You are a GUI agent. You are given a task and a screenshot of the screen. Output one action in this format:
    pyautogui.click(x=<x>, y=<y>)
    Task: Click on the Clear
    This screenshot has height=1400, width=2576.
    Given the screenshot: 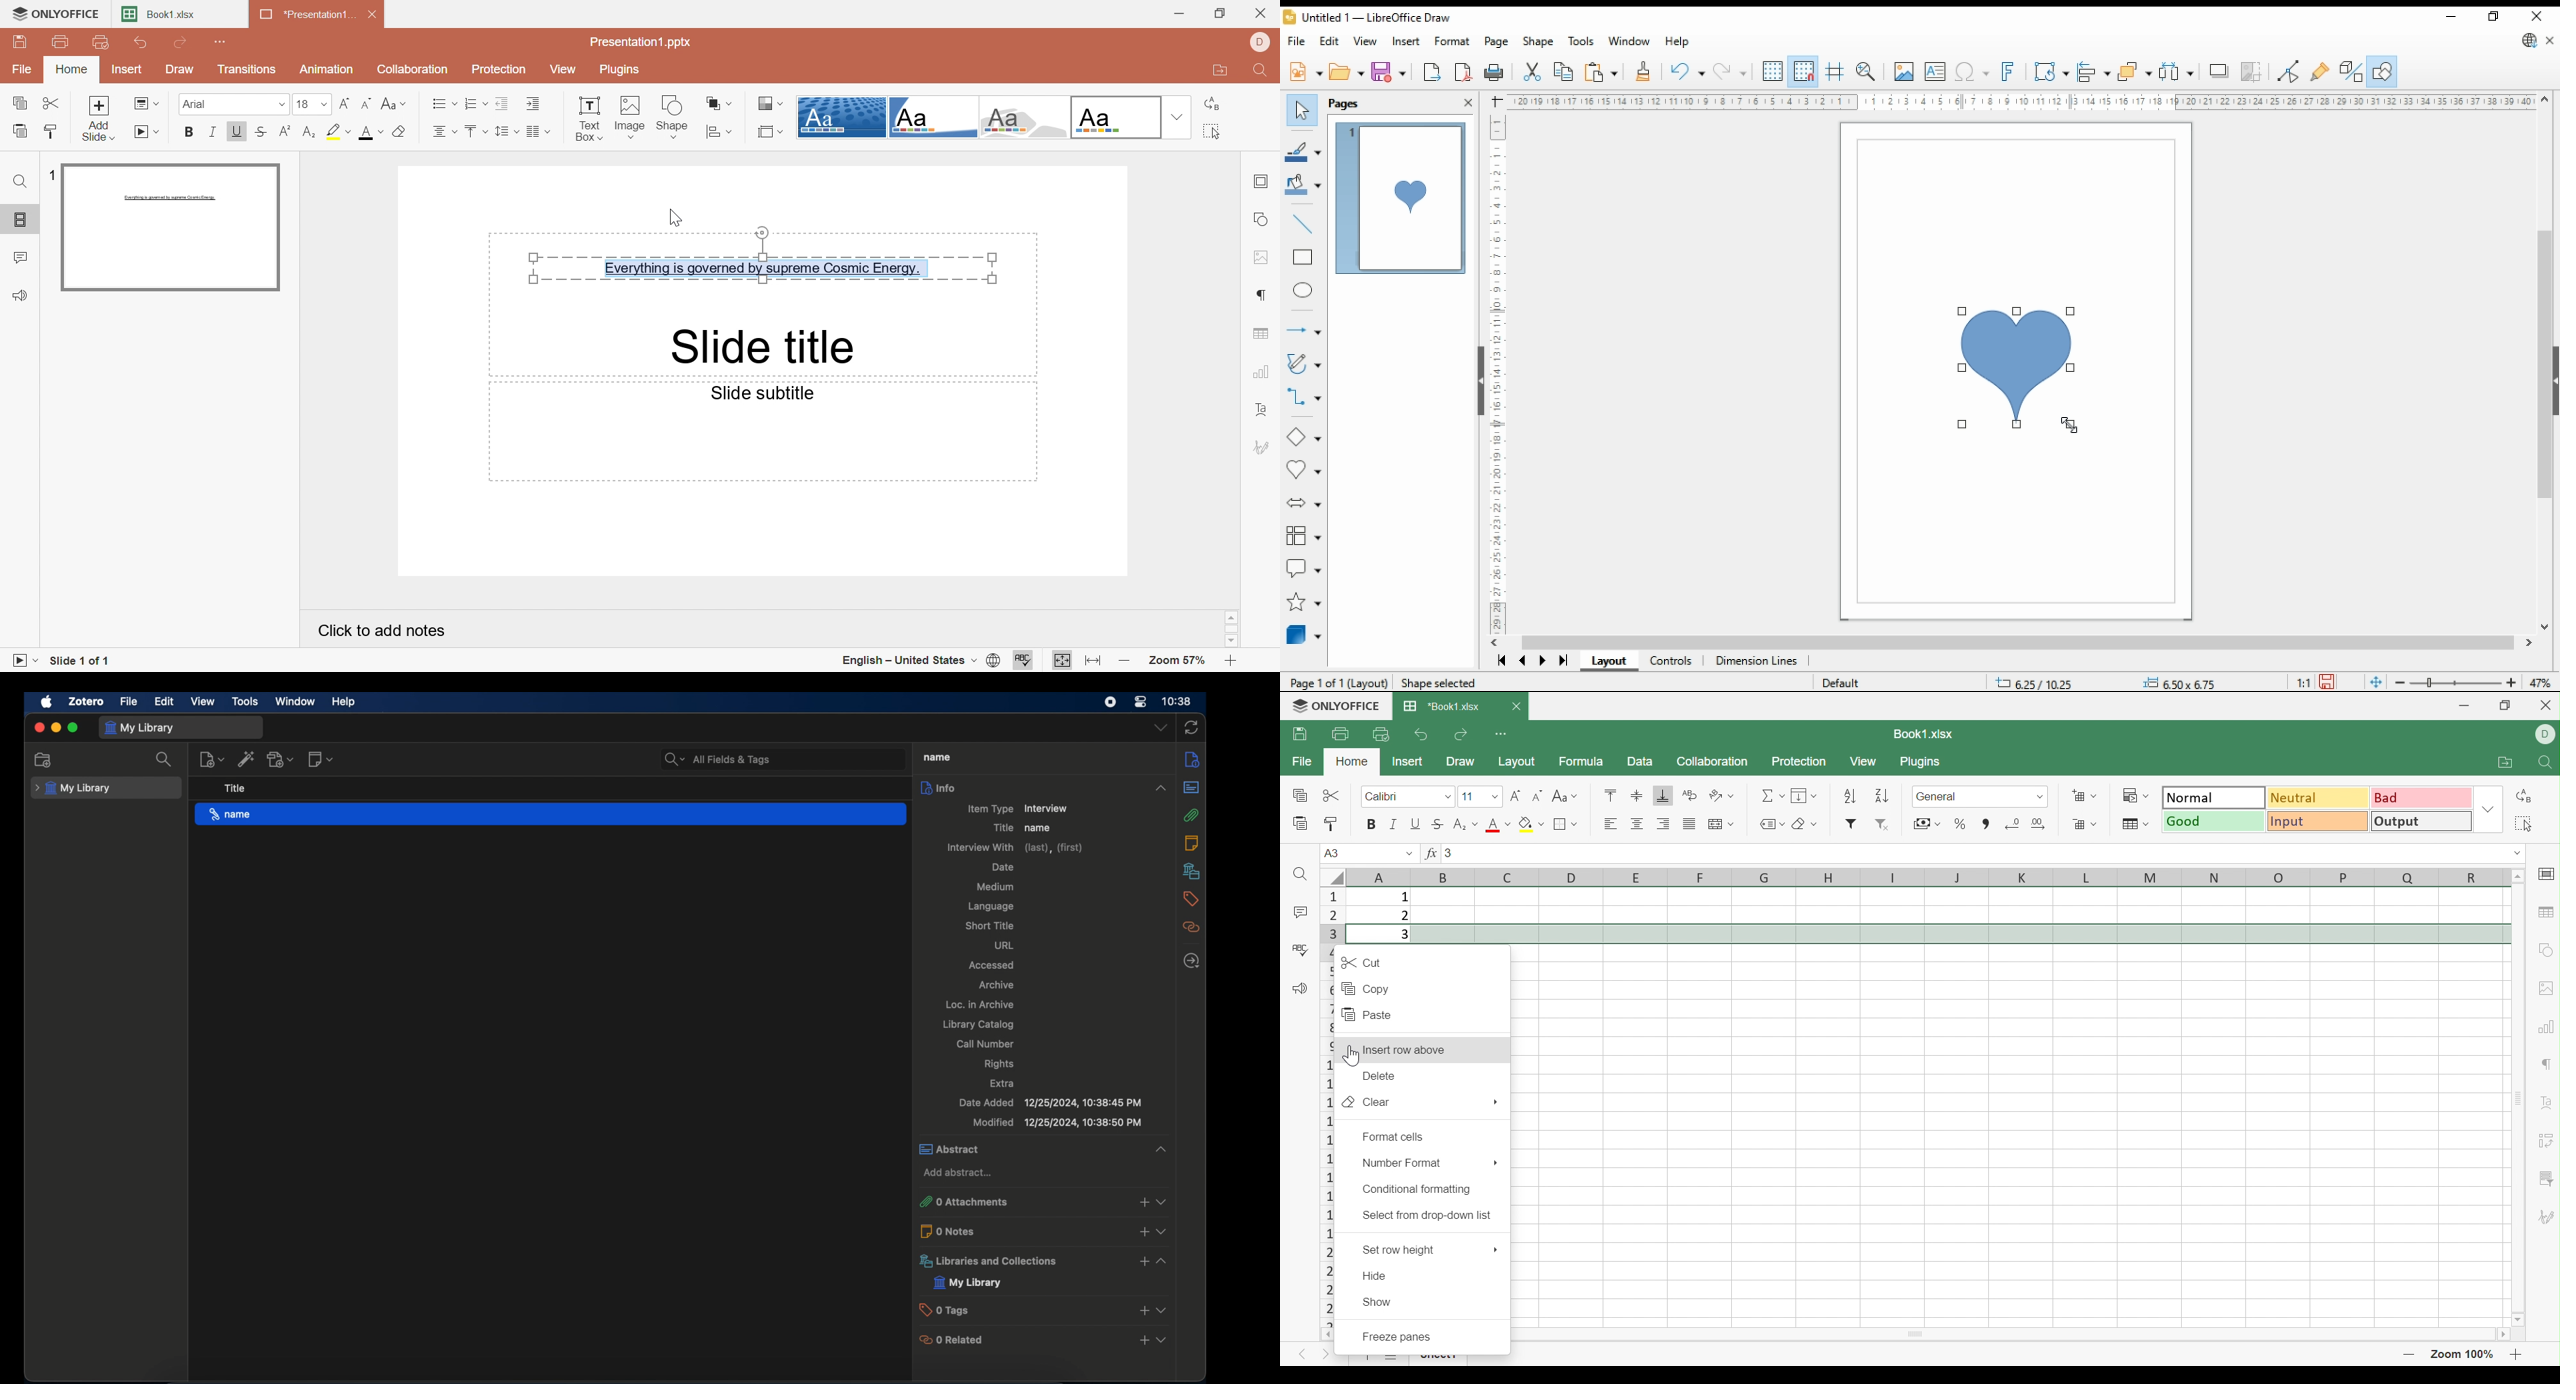 What is the action you would take?
    pyautogui.click(x=1799, y=825)
    